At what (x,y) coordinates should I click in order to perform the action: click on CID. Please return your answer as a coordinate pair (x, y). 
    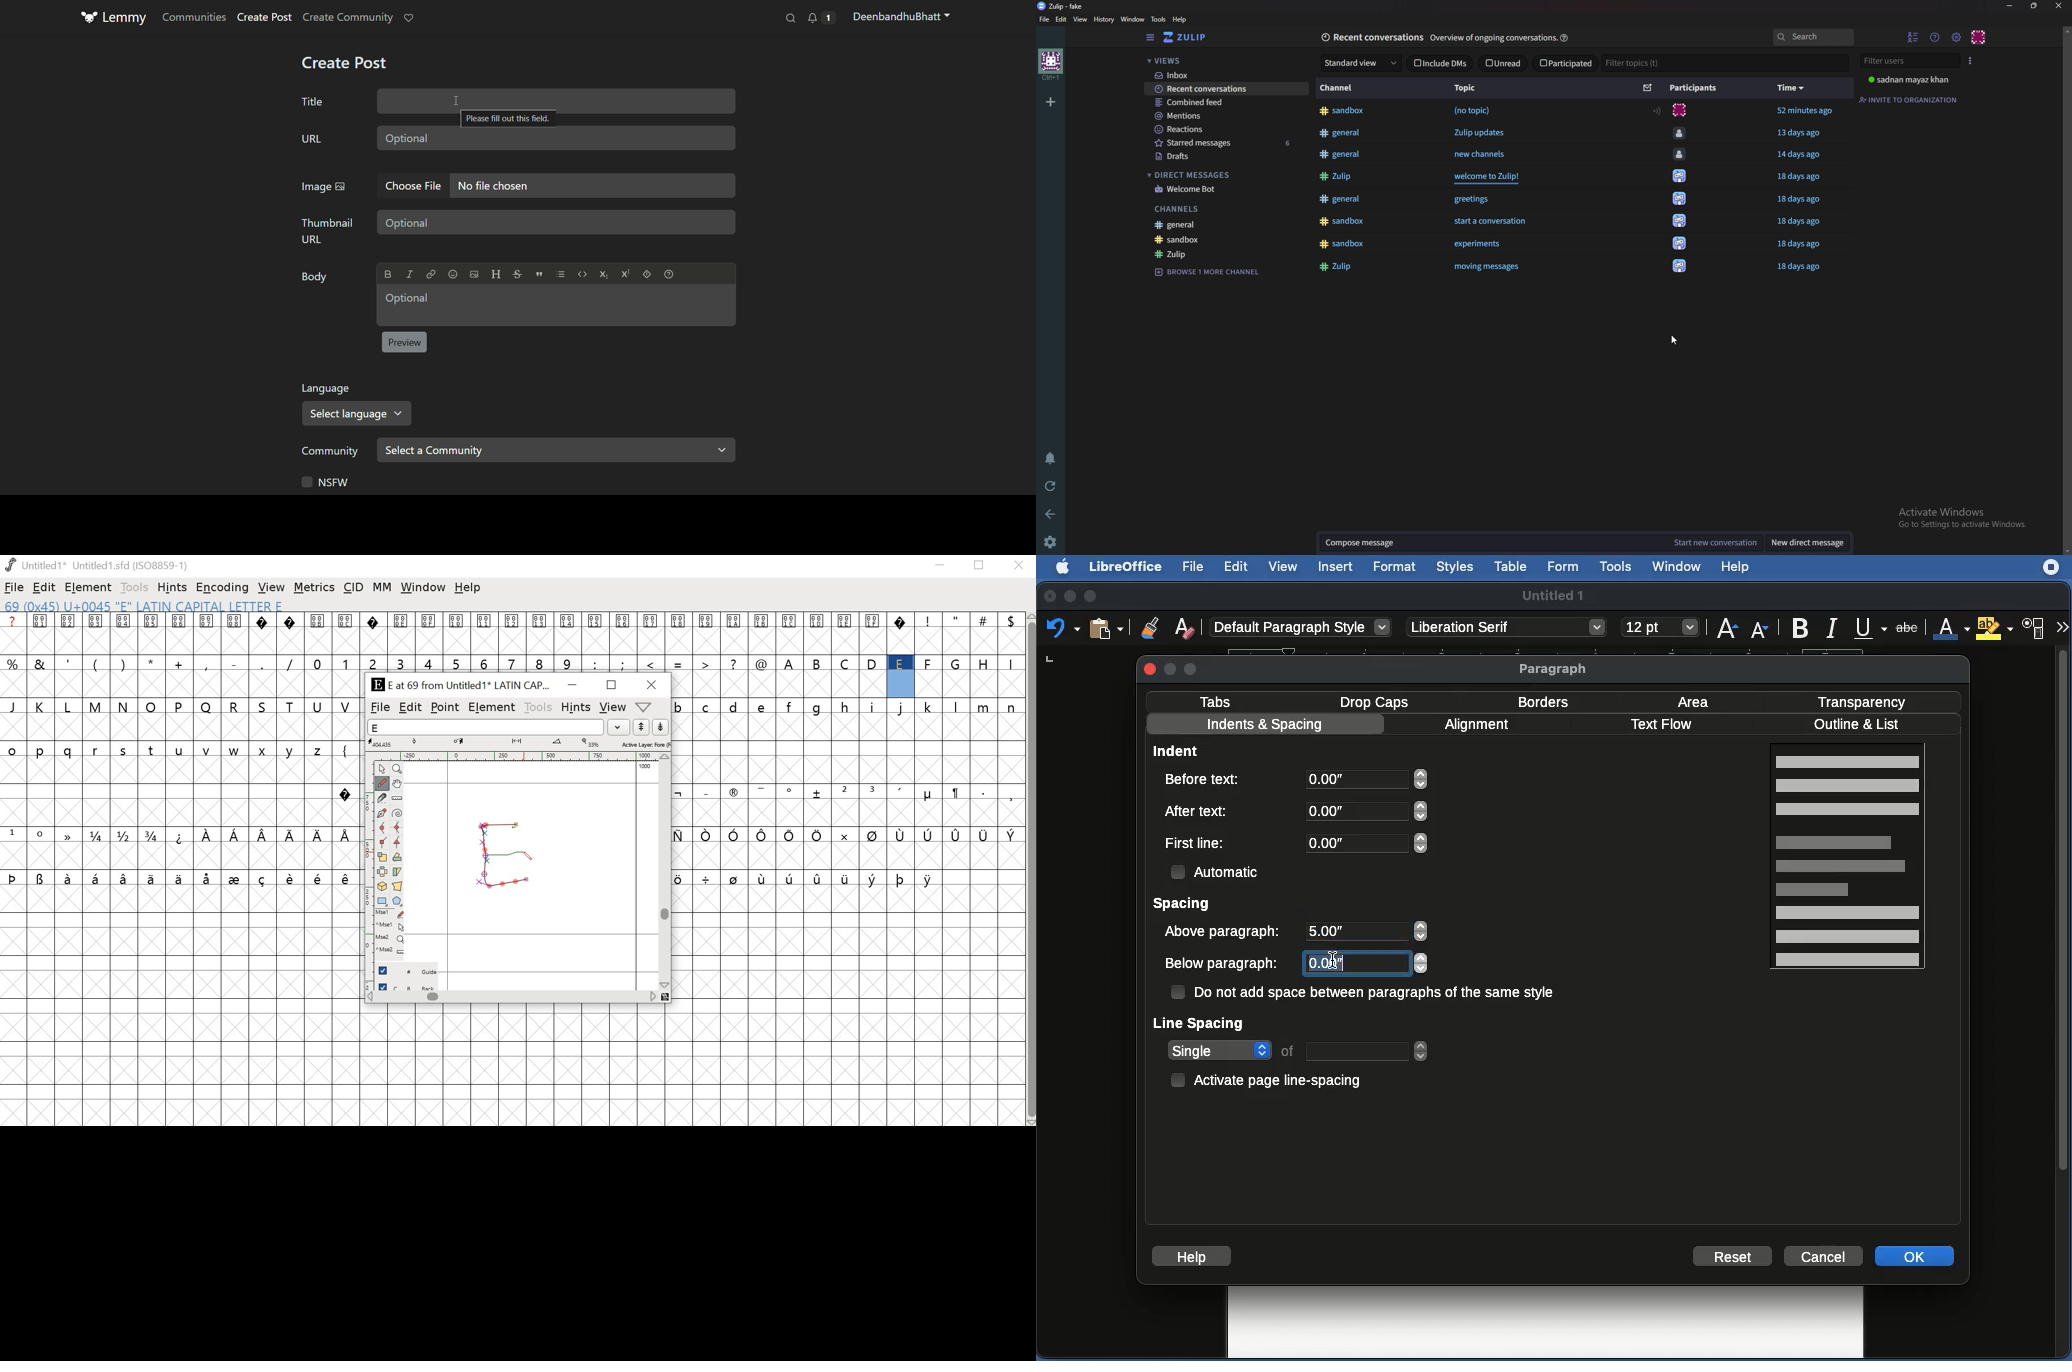
    Looking at the image, I should click on (353, 588).